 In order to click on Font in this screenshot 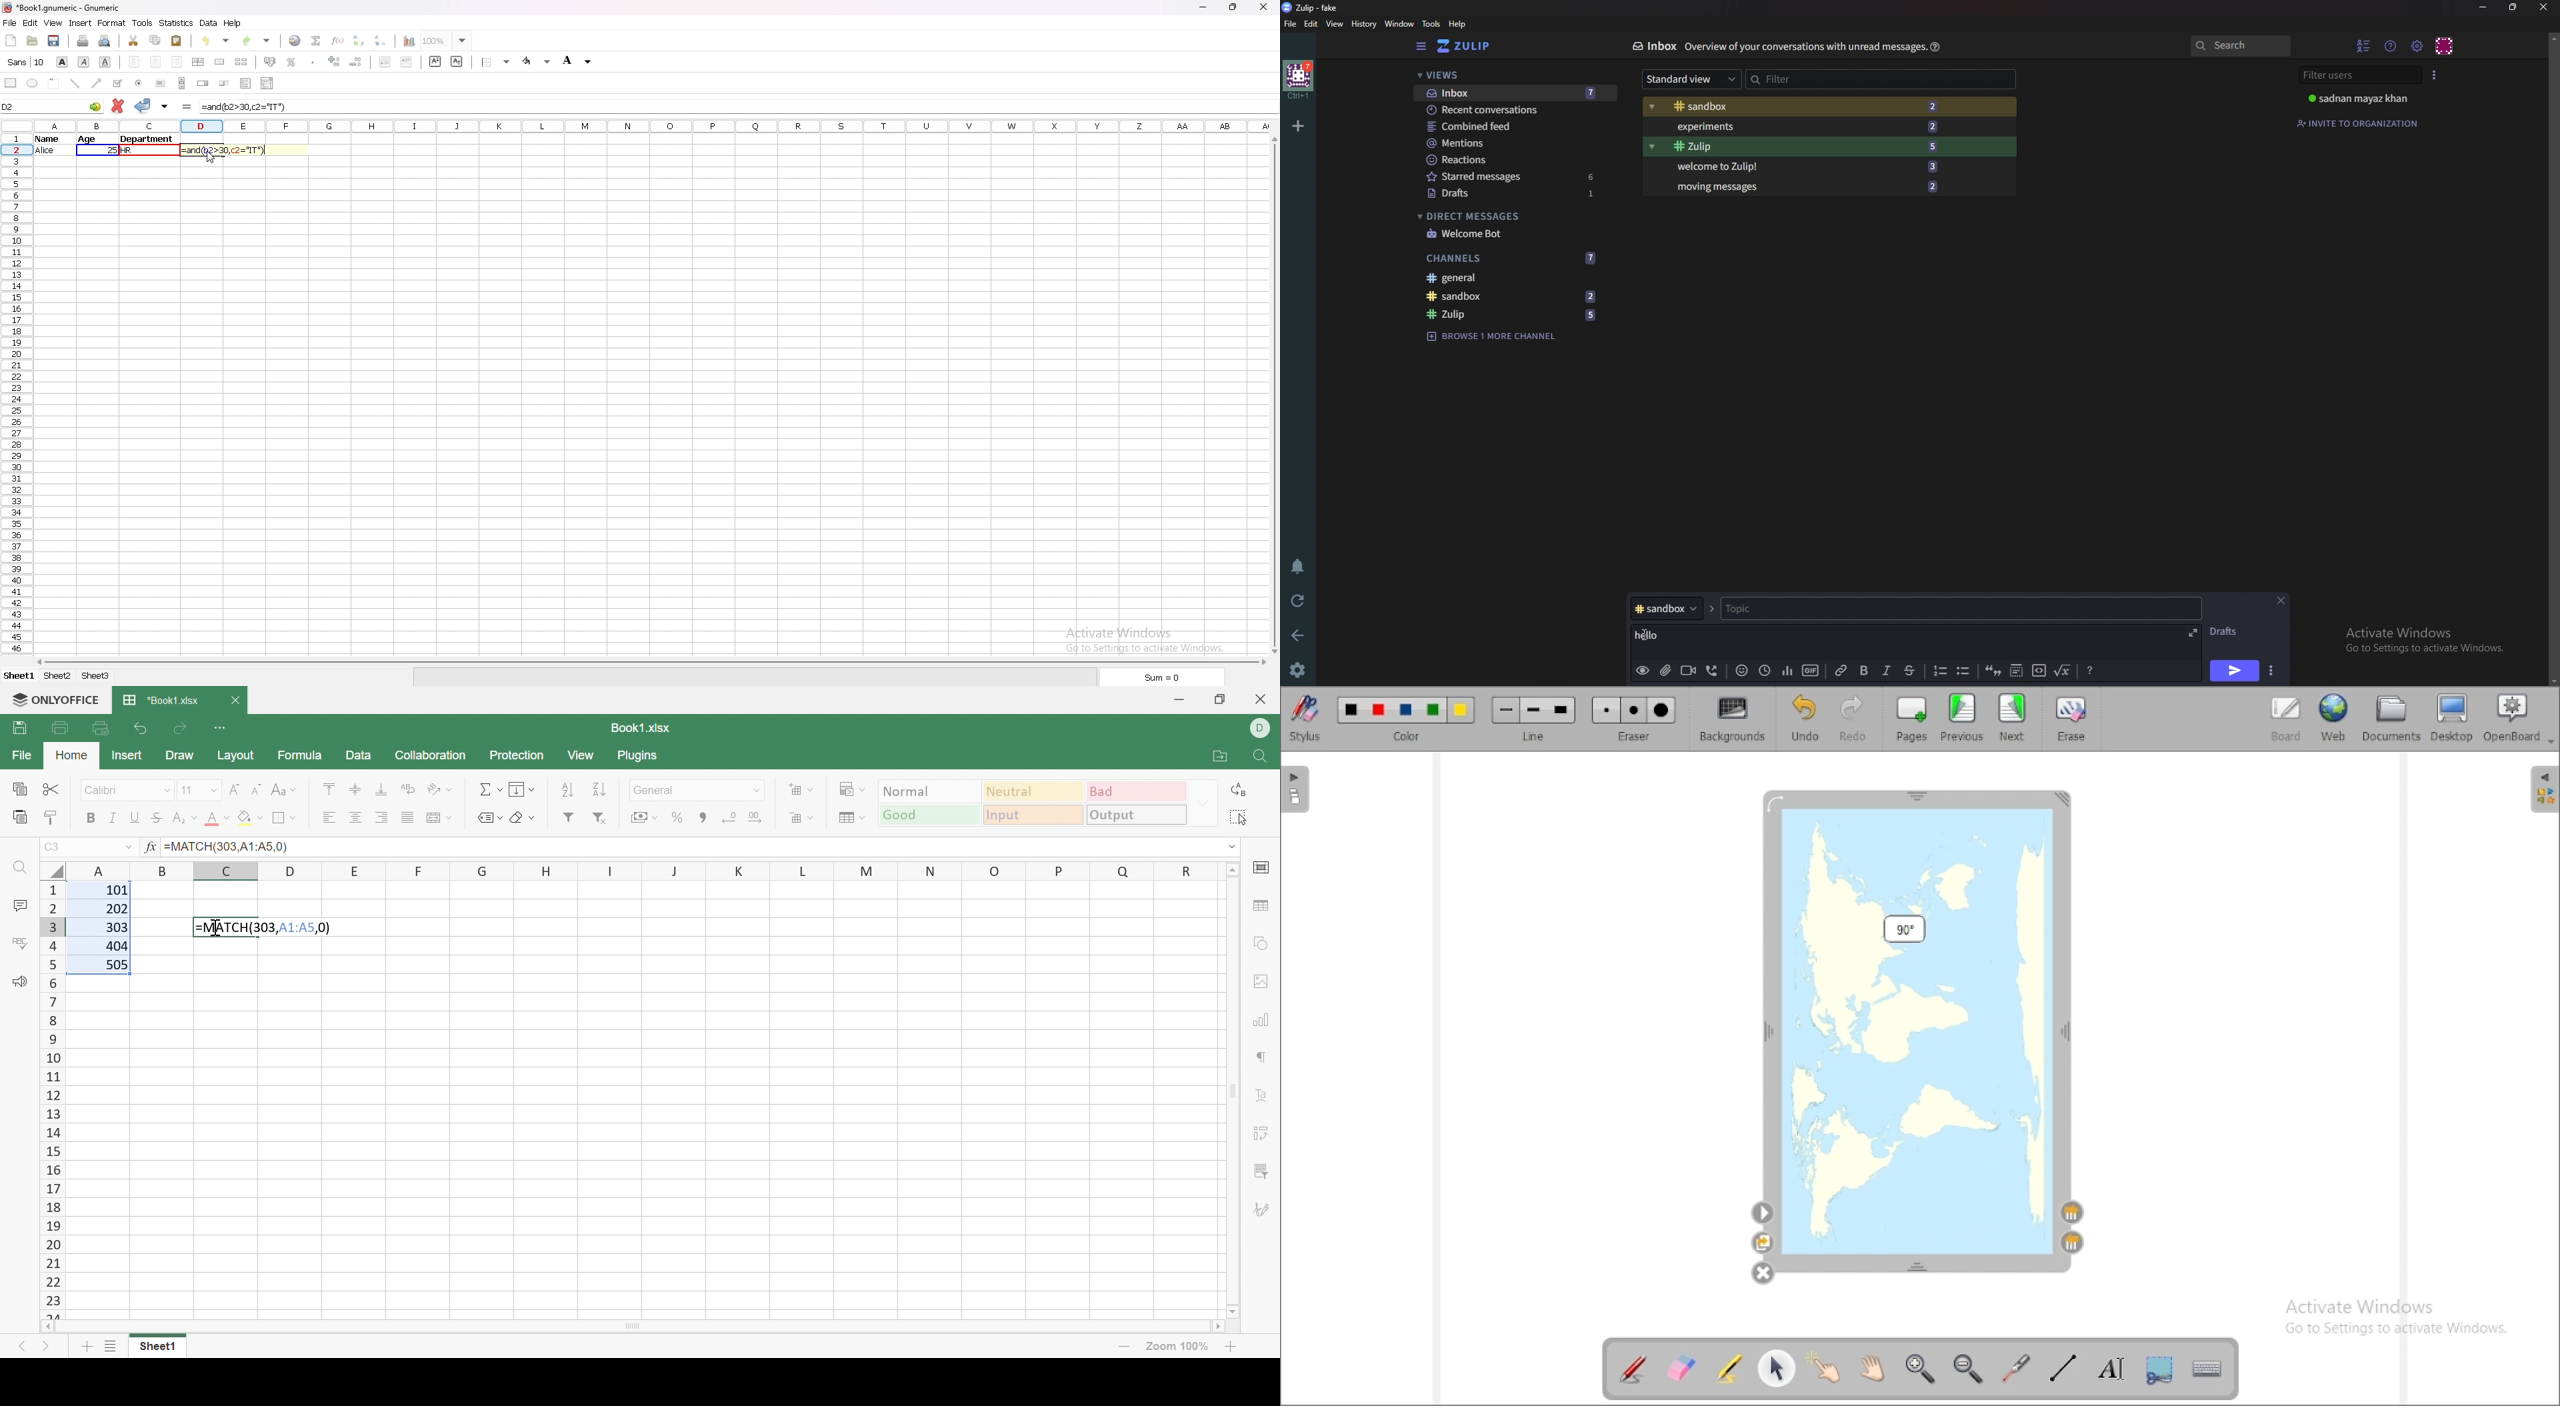, I will do `click(106, 791)`.